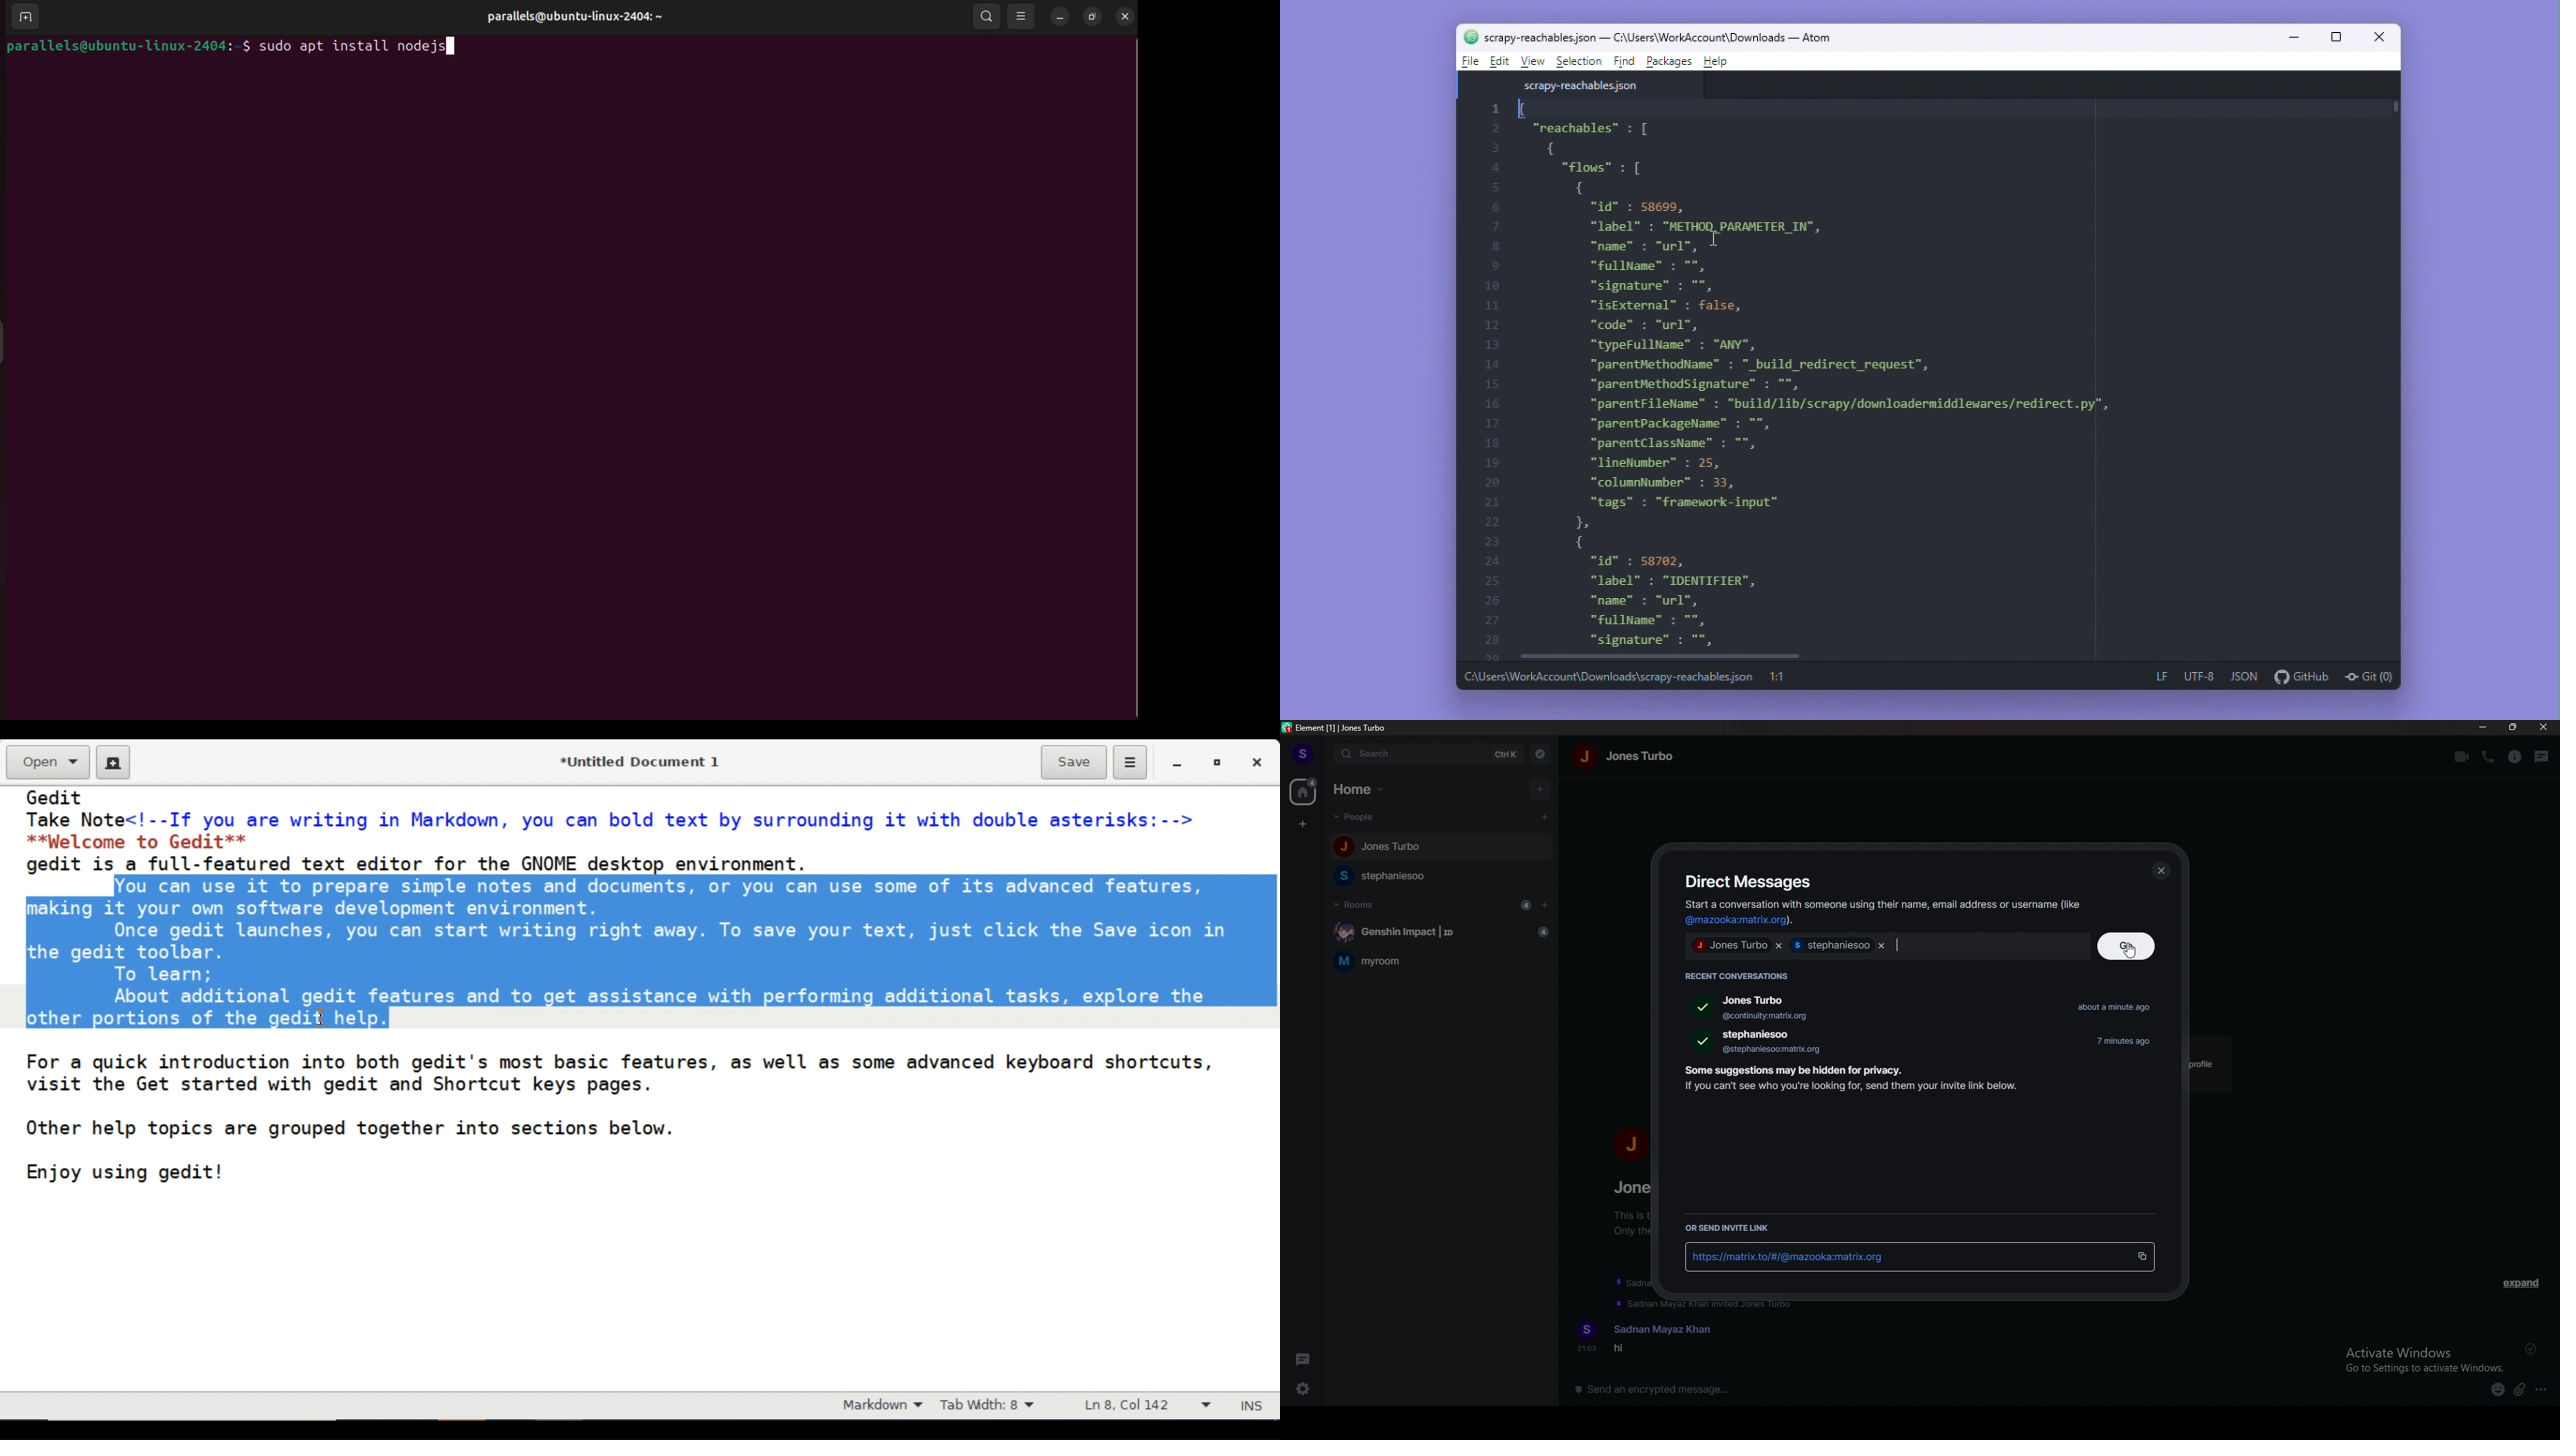 The height and width of the screenshot is (1456, 2576). Describe the element at coordinates (1545, 905) in the screenshot. I see `add room` at that location.